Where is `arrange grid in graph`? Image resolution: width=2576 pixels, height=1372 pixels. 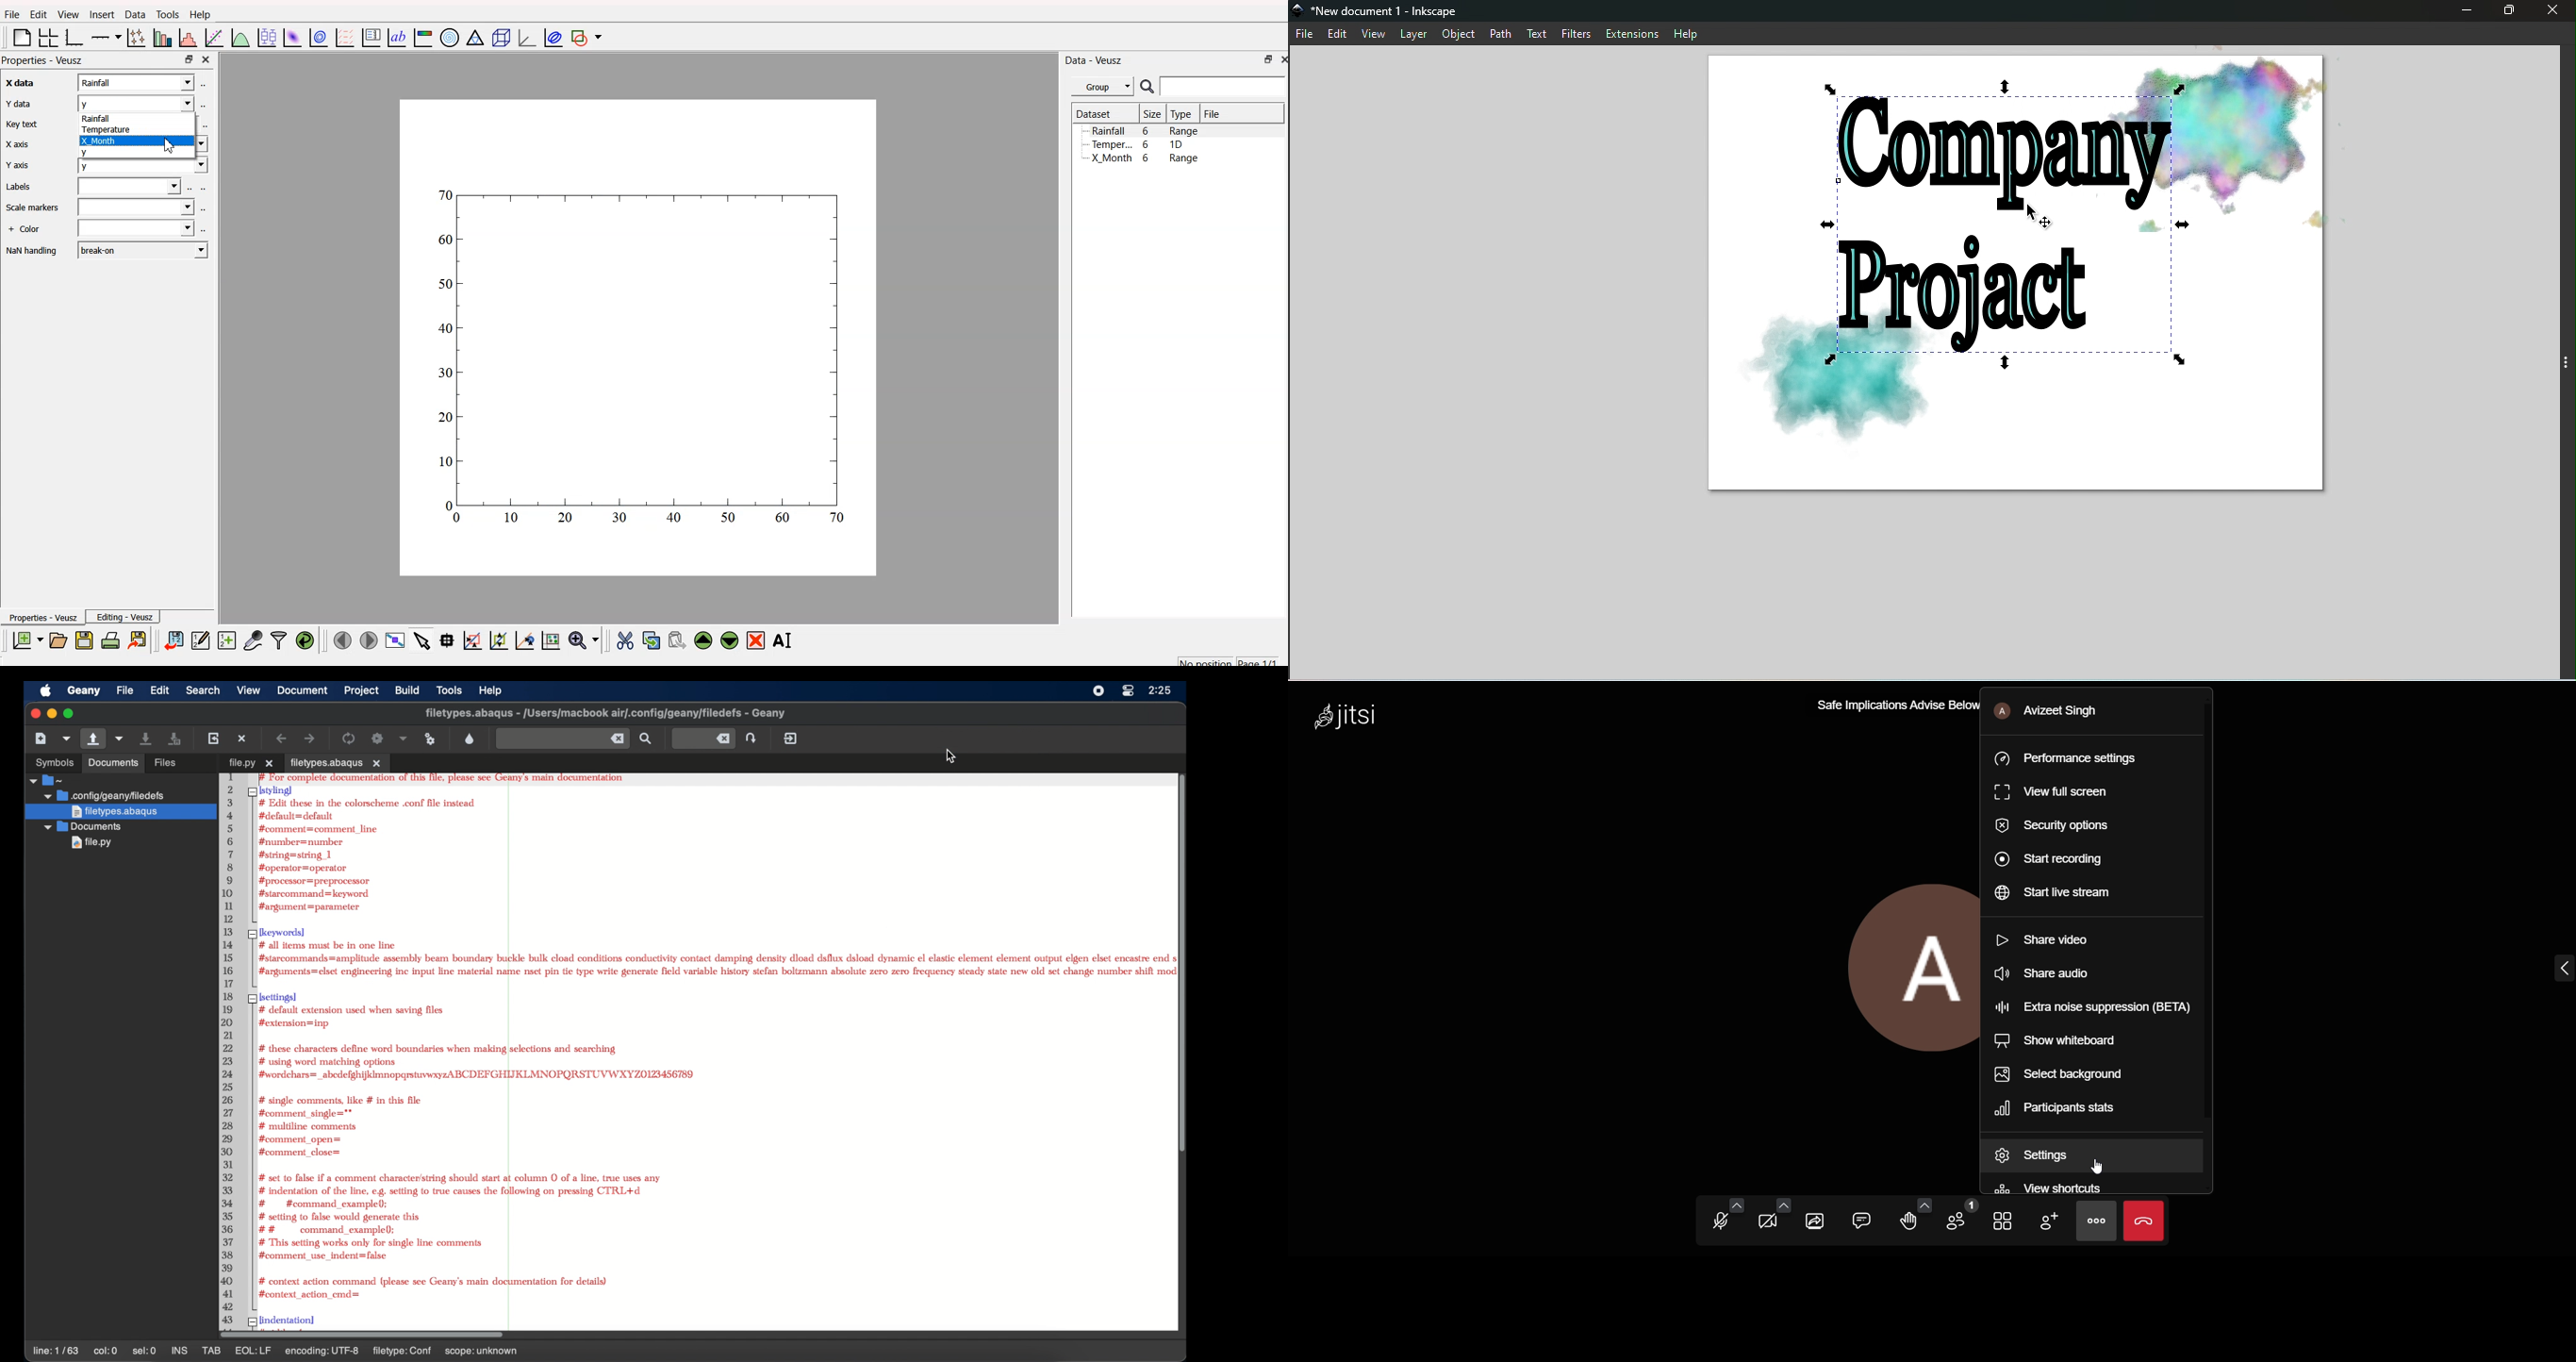
arrange grid in graph is located at coordinates (47, 38).